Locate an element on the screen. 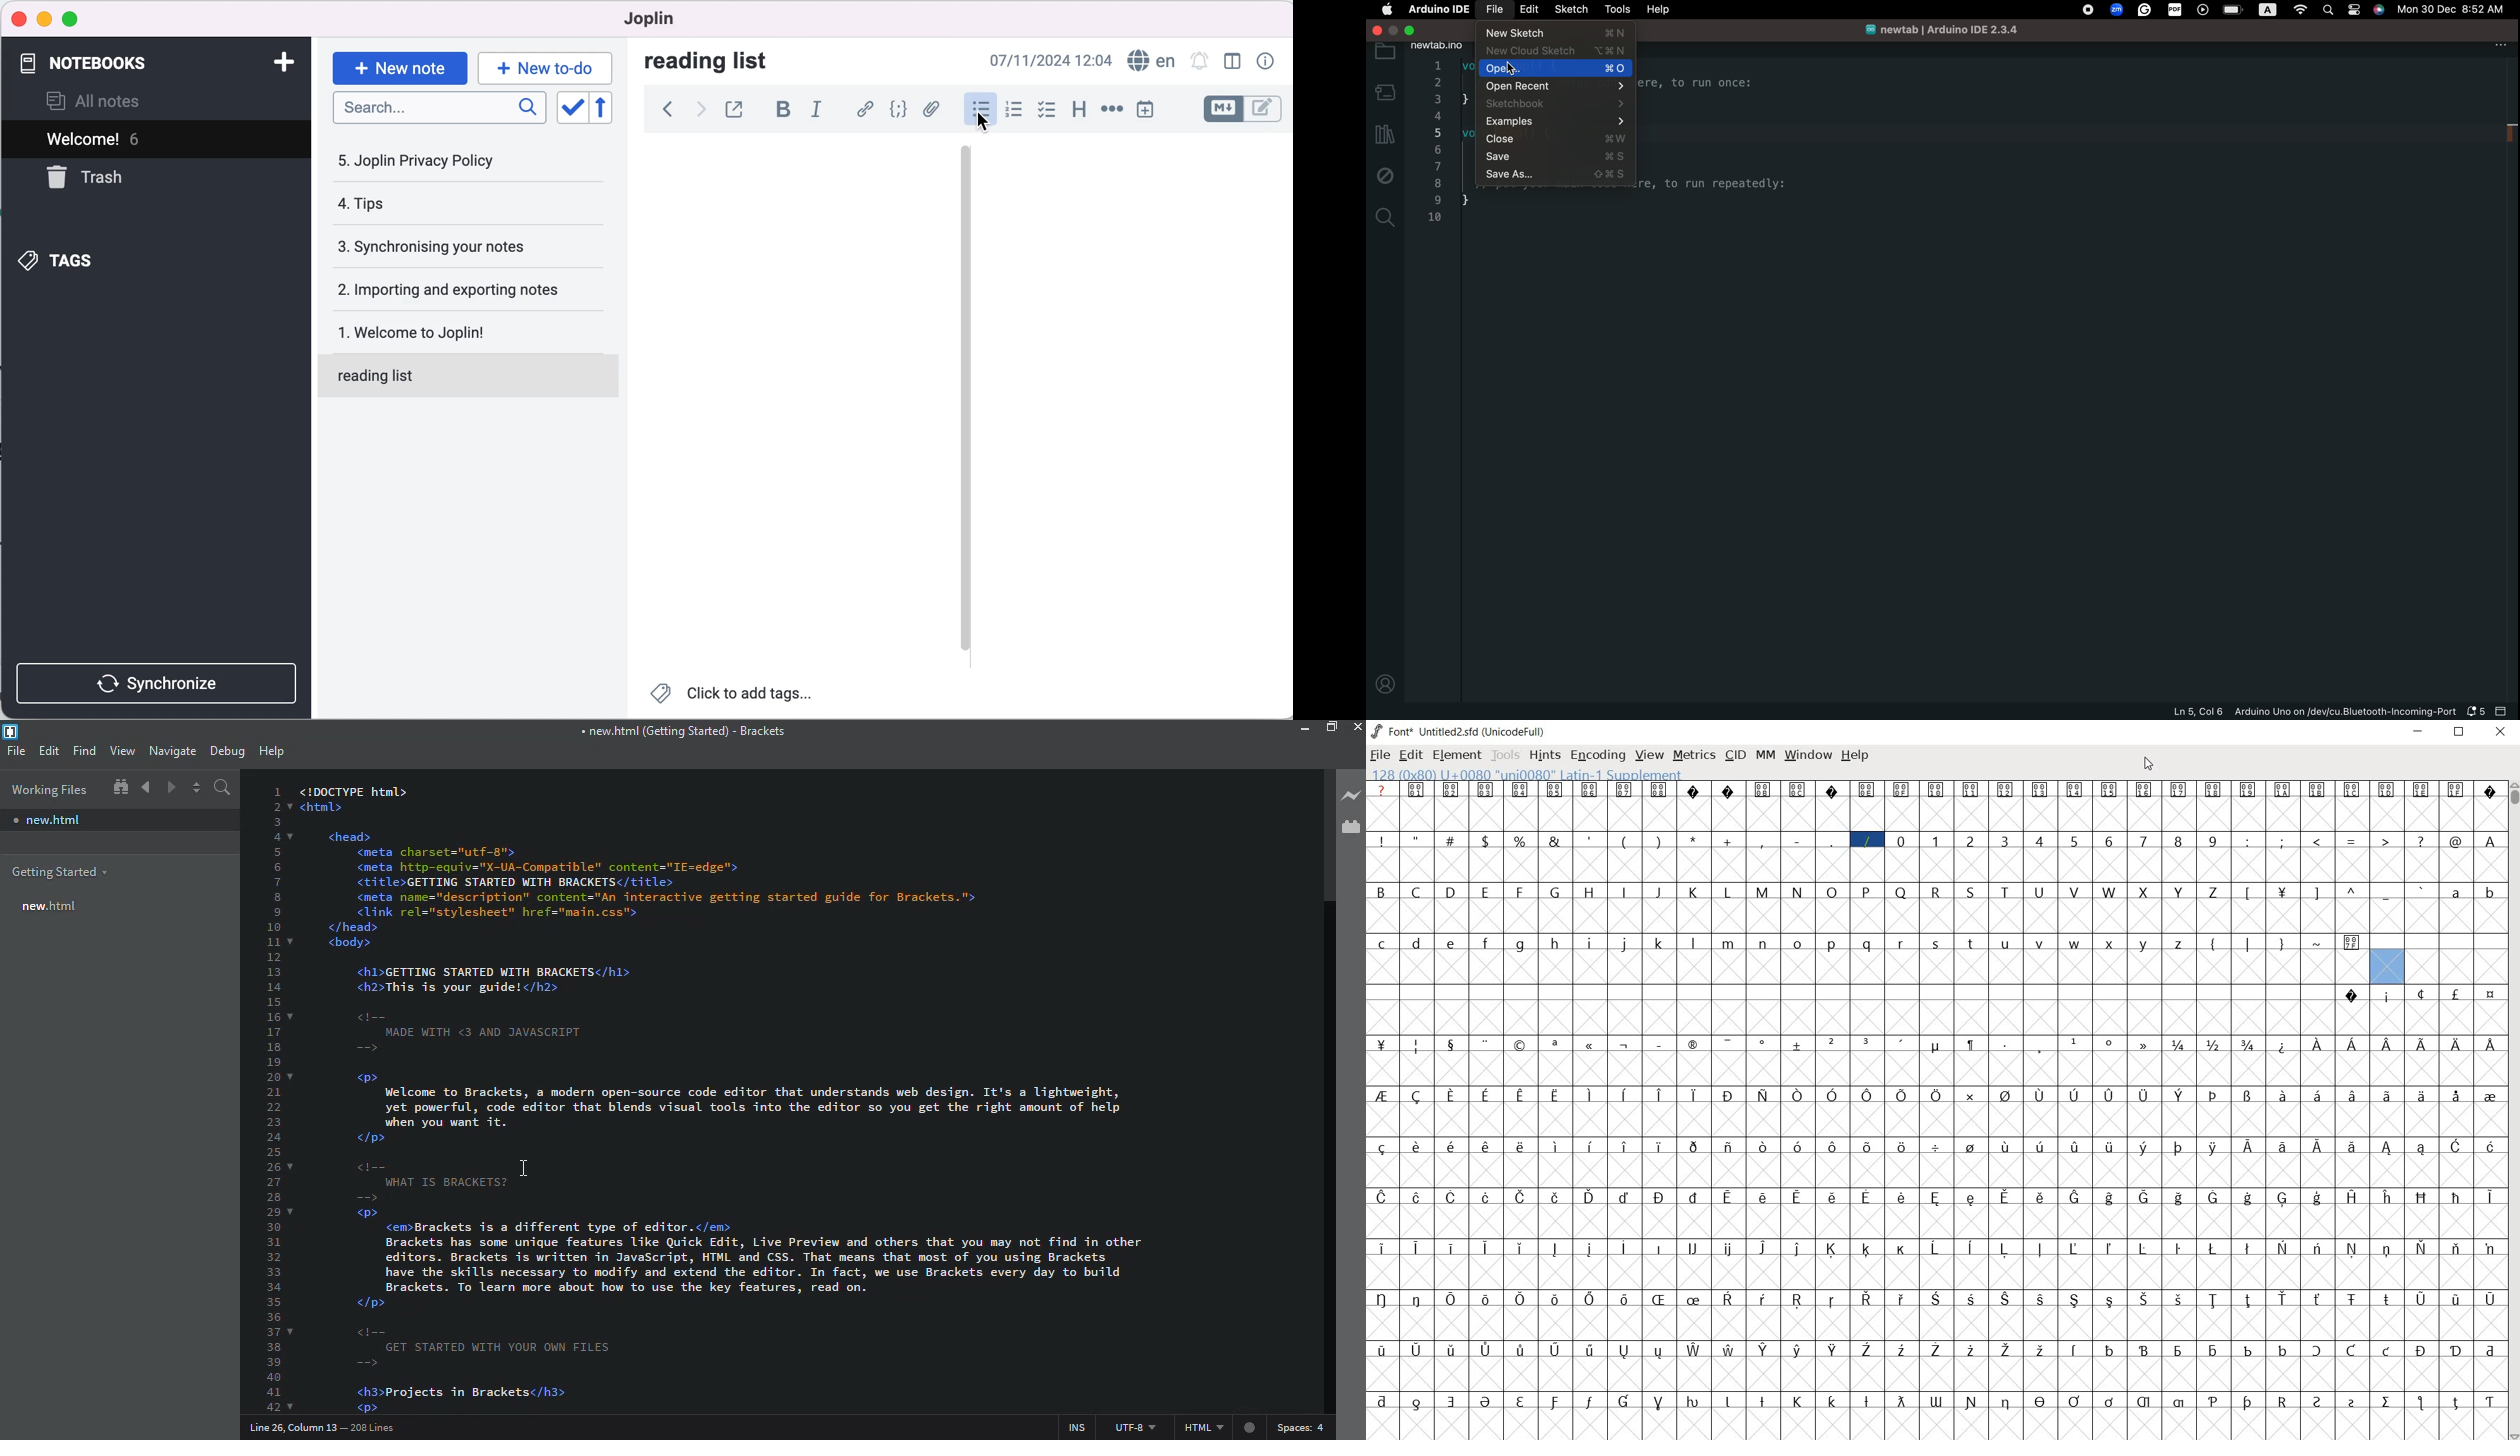 The image size is (2520, 1456). horizontal rule is located at coordinates (1112, 111).